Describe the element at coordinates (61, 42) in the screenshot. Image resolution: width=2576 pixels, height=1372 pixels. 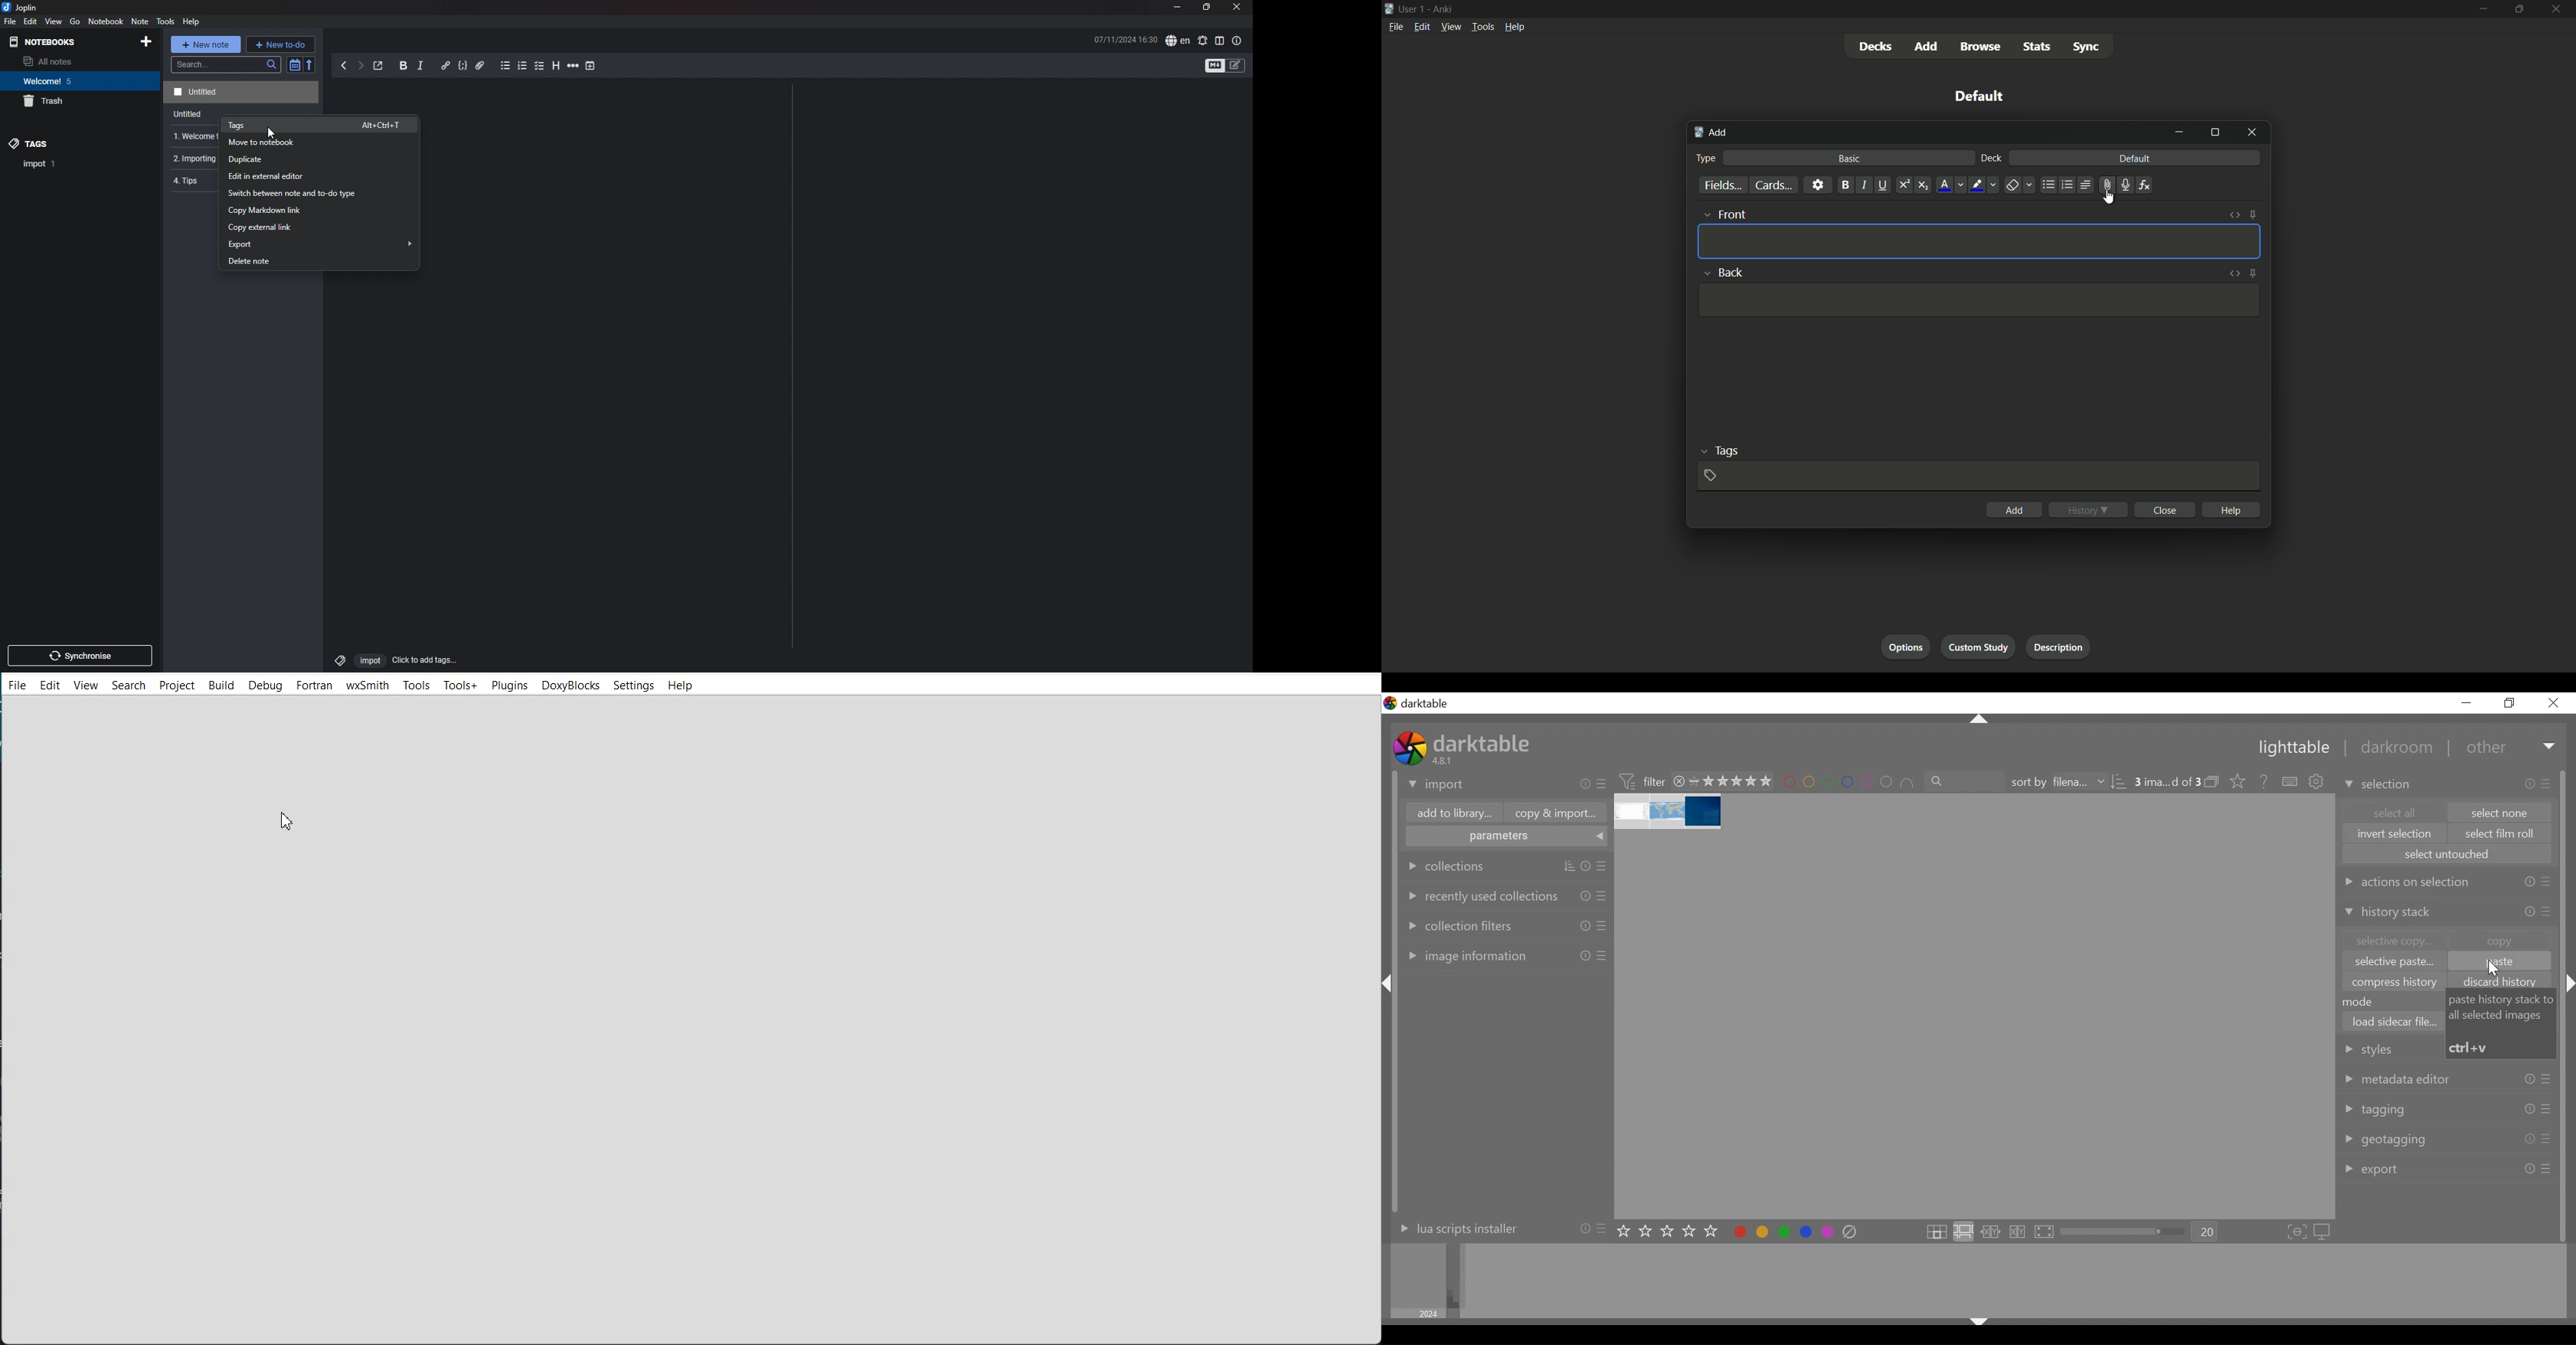
I see `notebooks` at that location.